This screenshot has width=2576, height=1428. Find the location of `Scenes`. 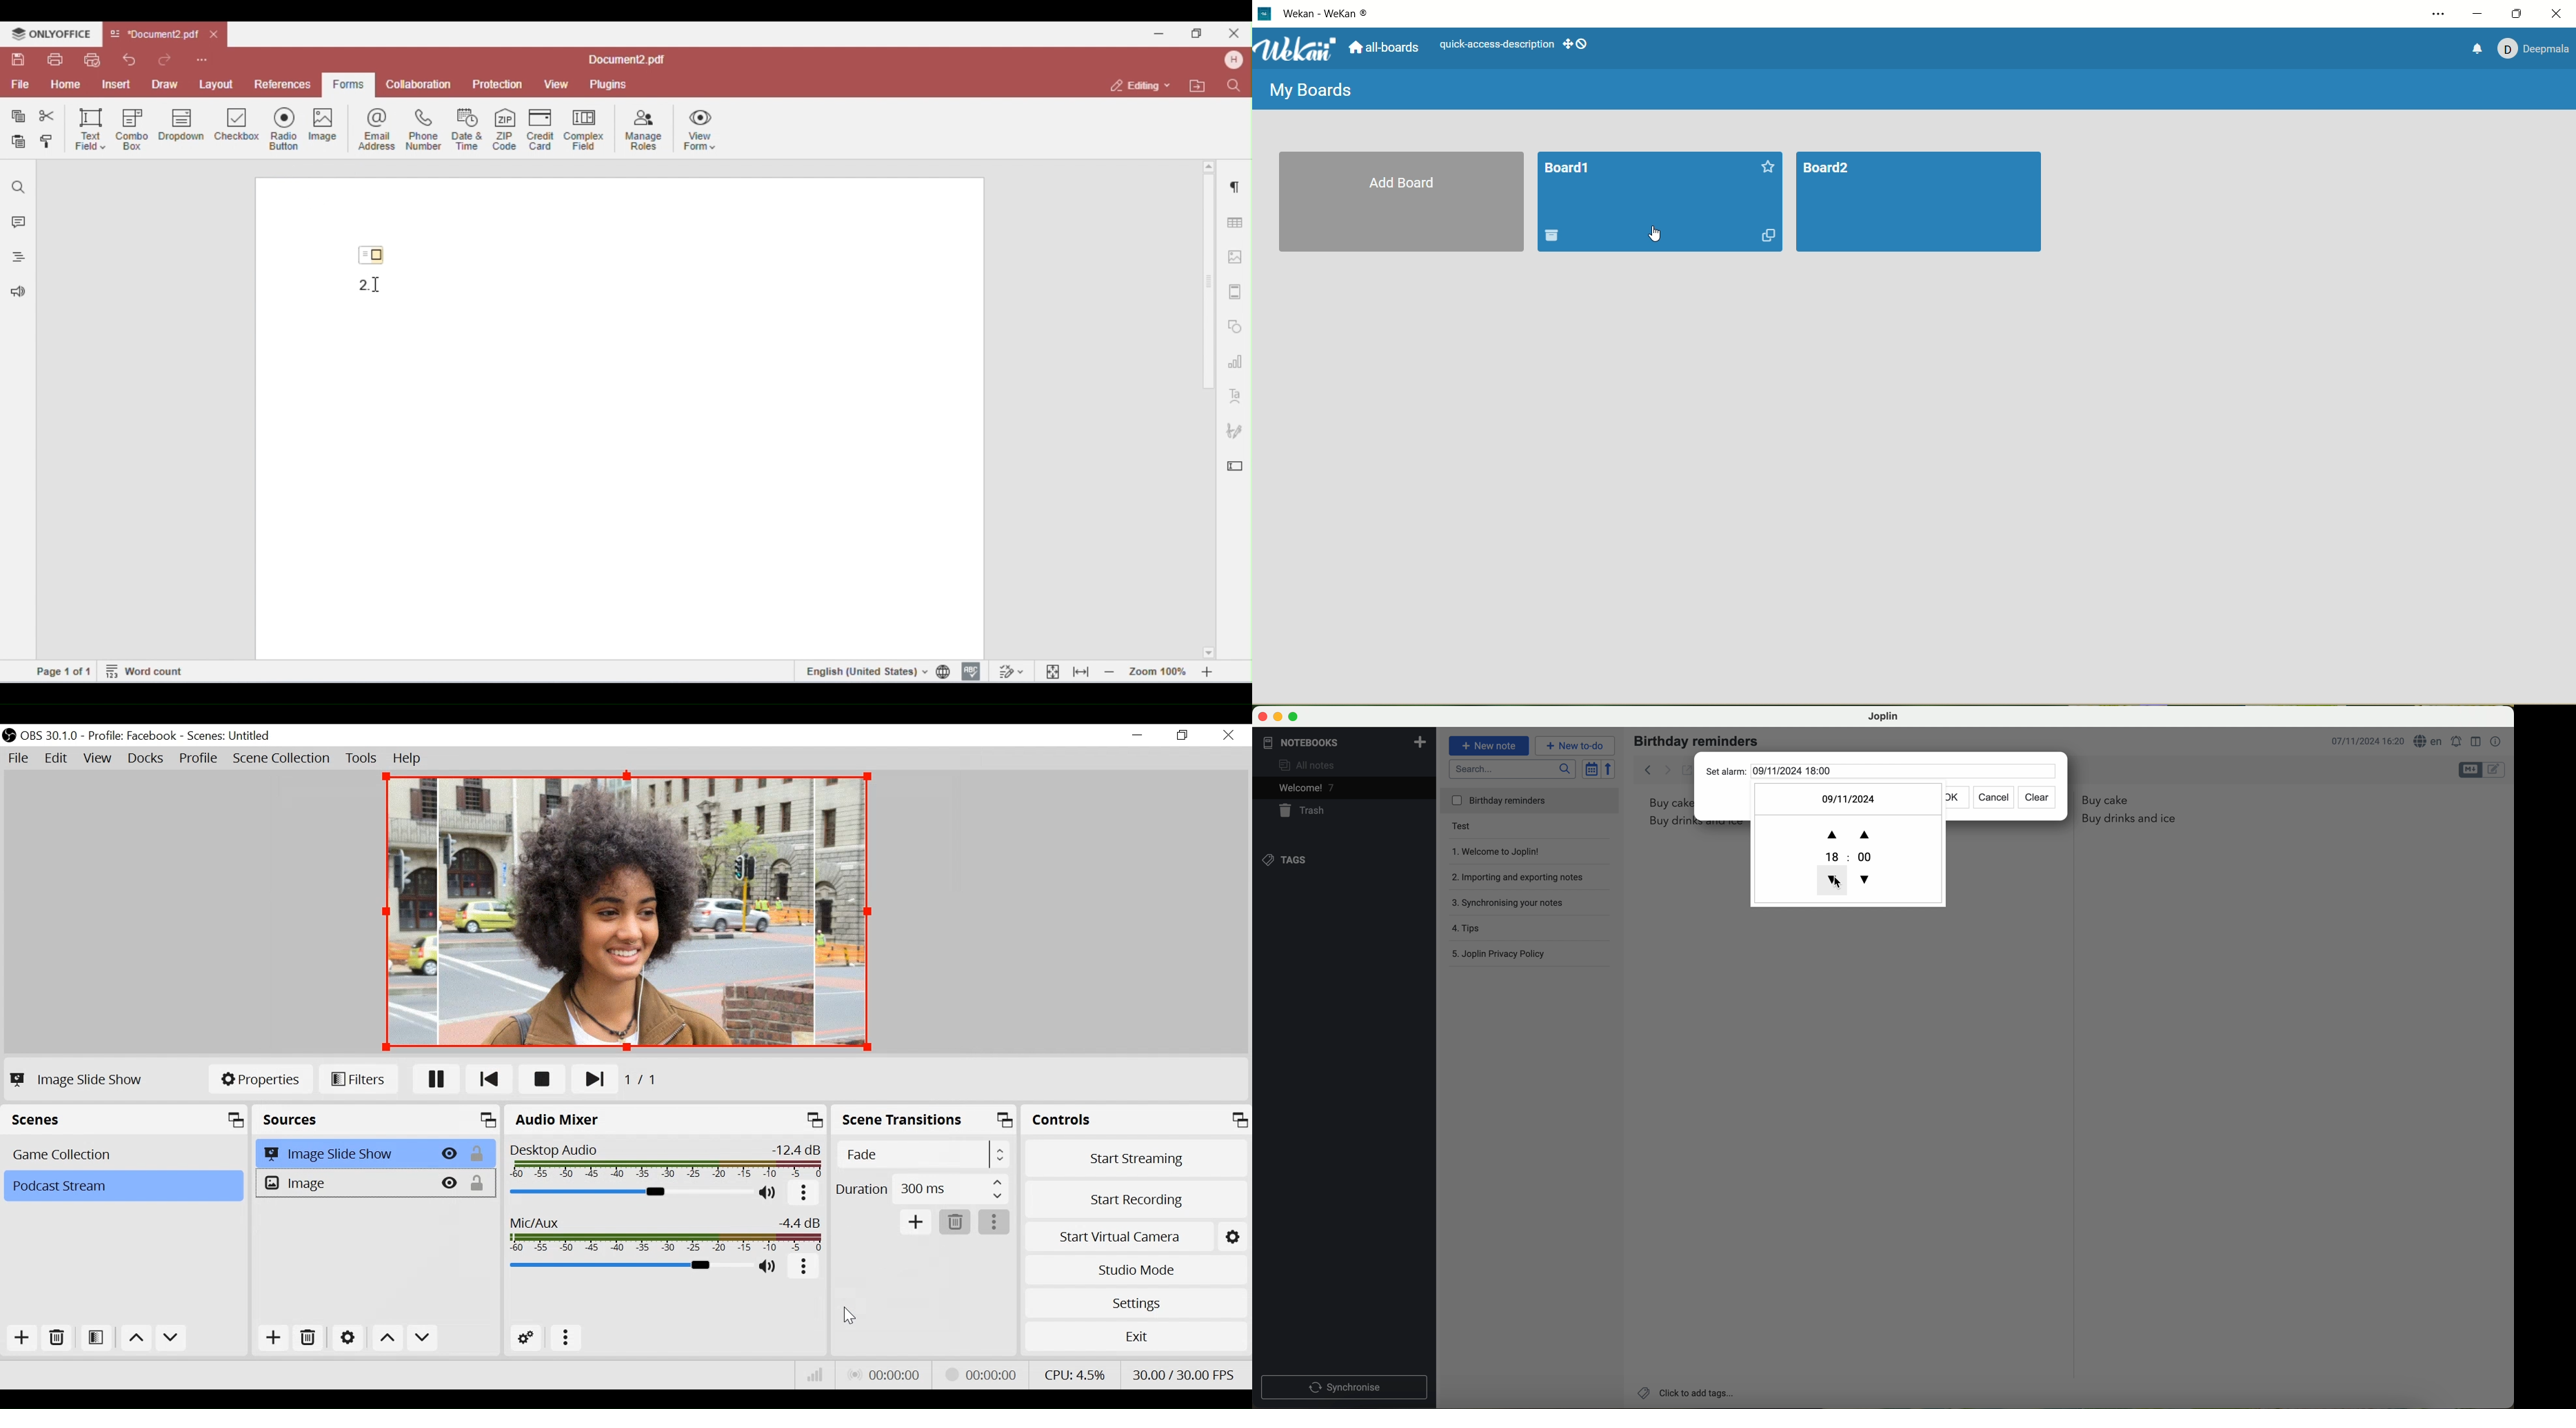

Scenes is located at coordinates (128, 1120).